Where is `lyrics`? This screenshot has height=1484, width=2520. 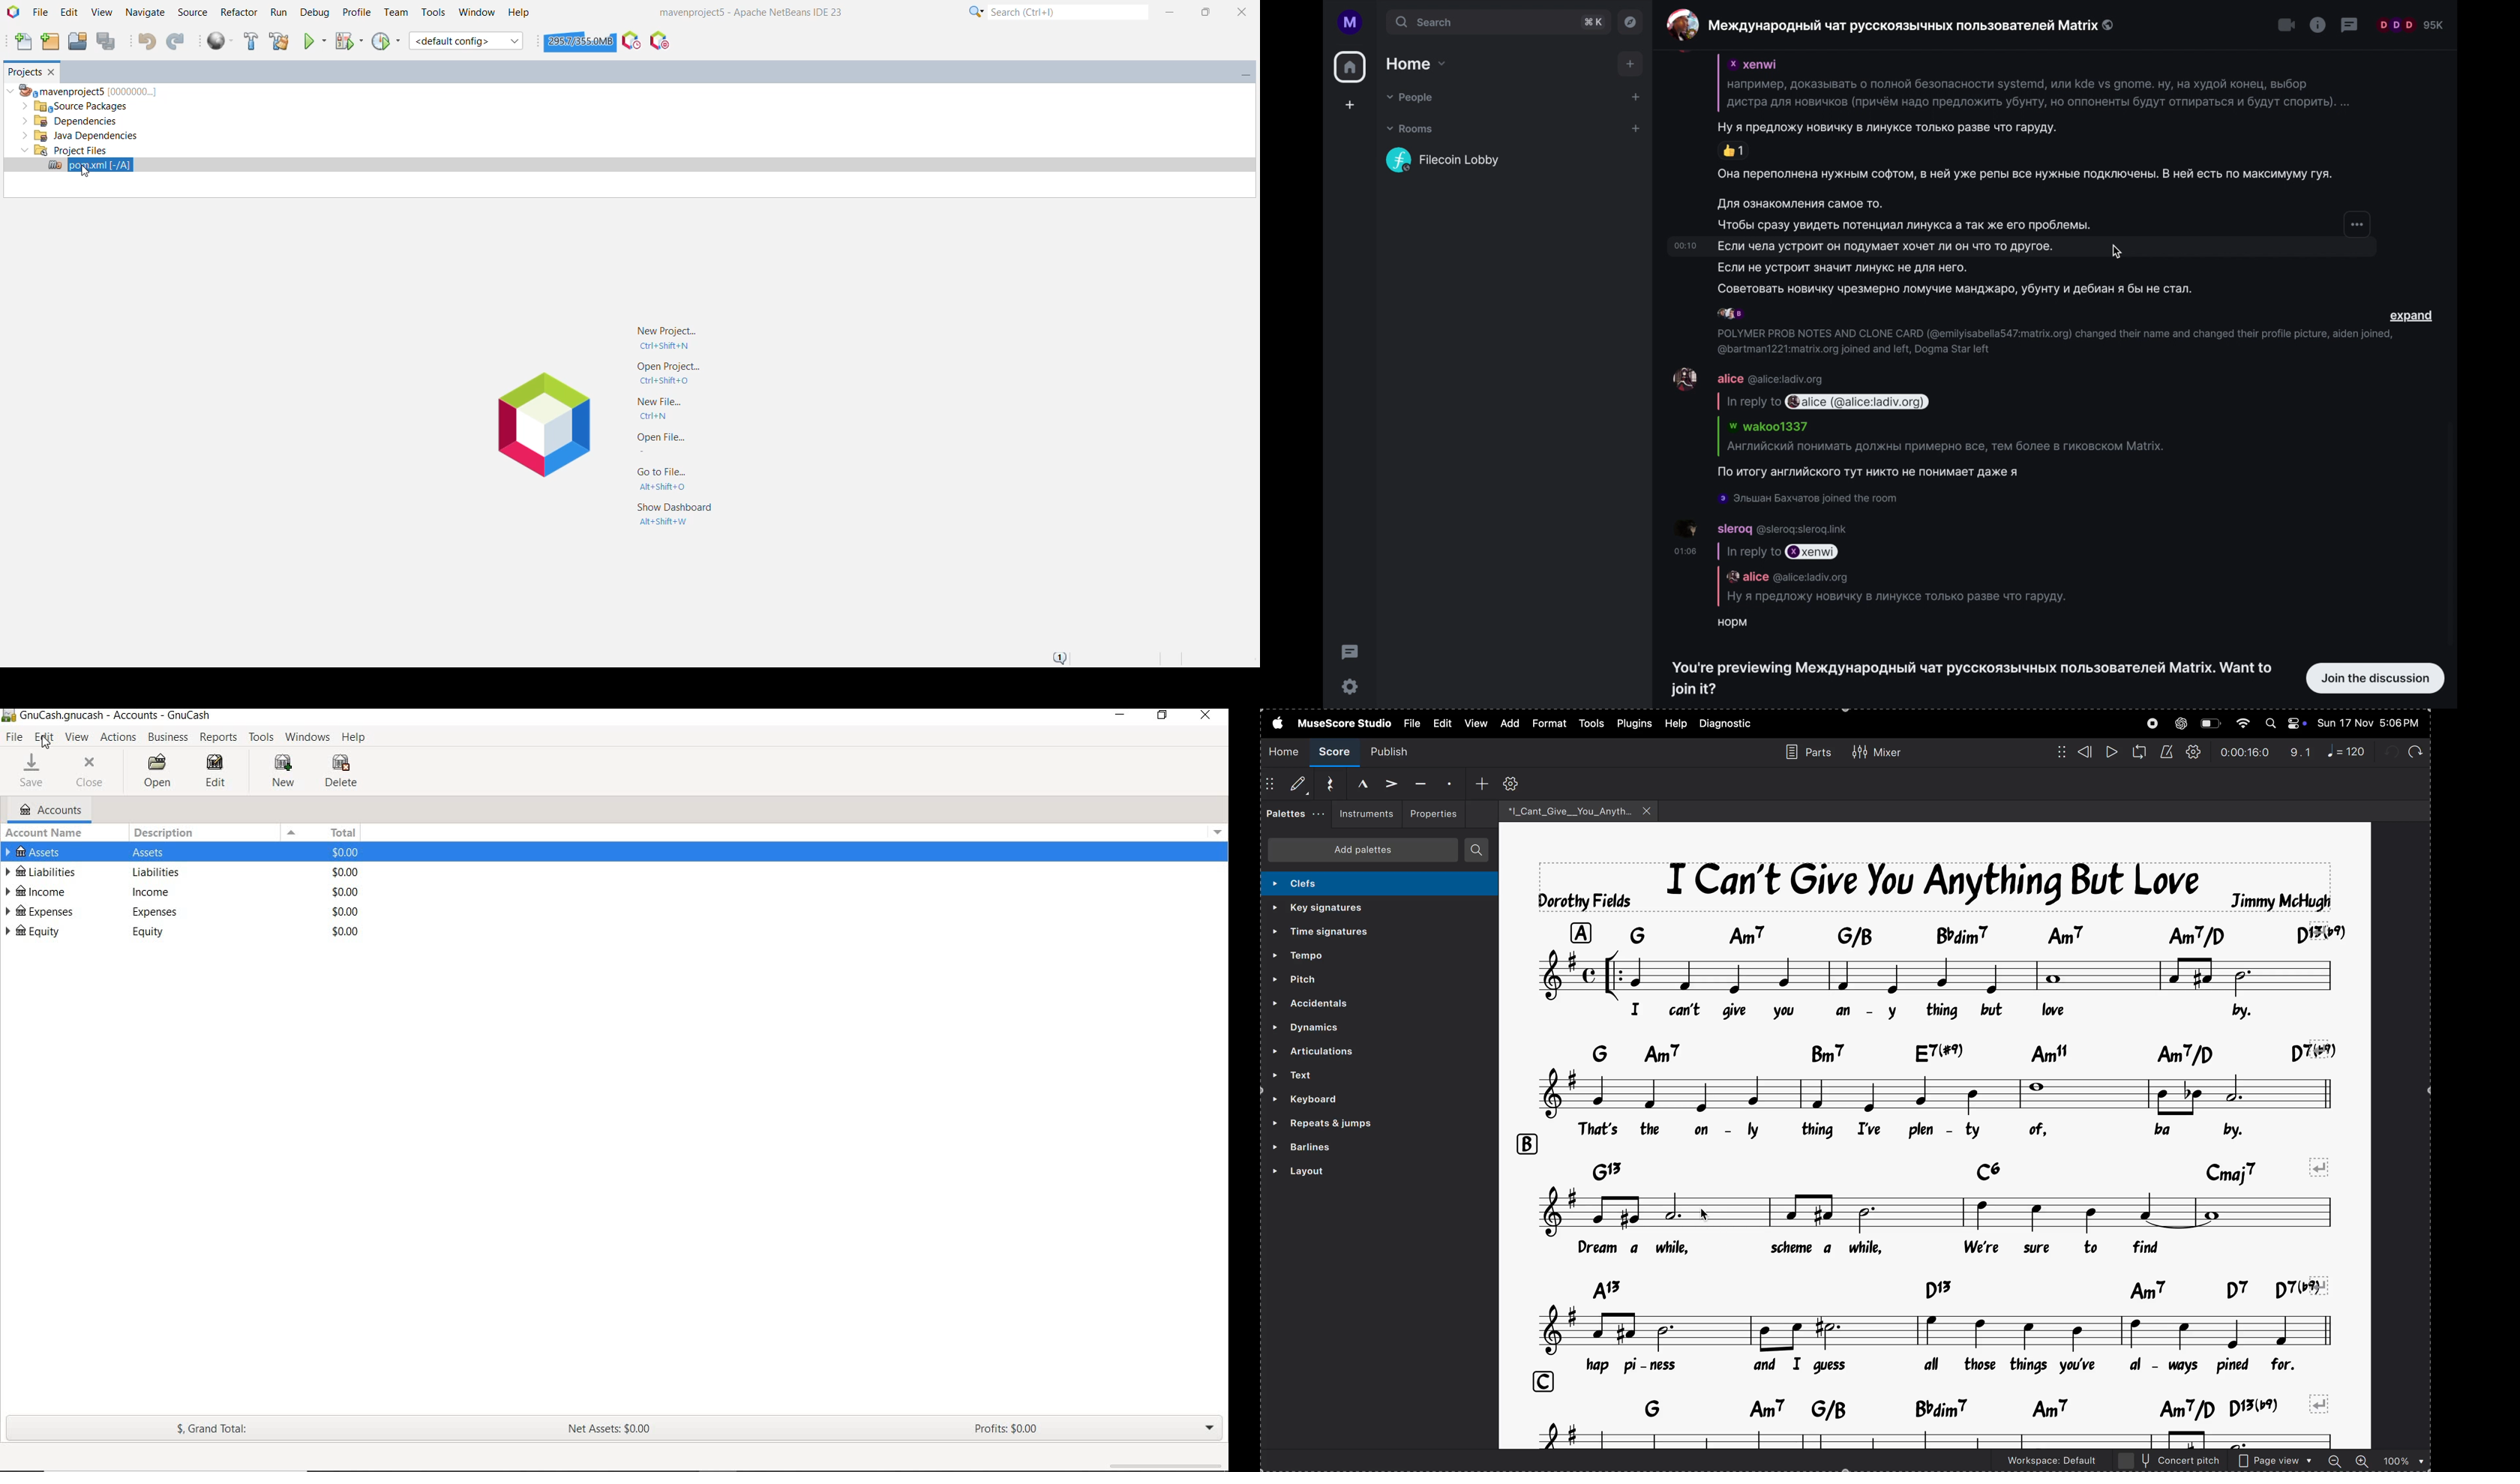
lyrics is located at coordinates (1942, 1131).